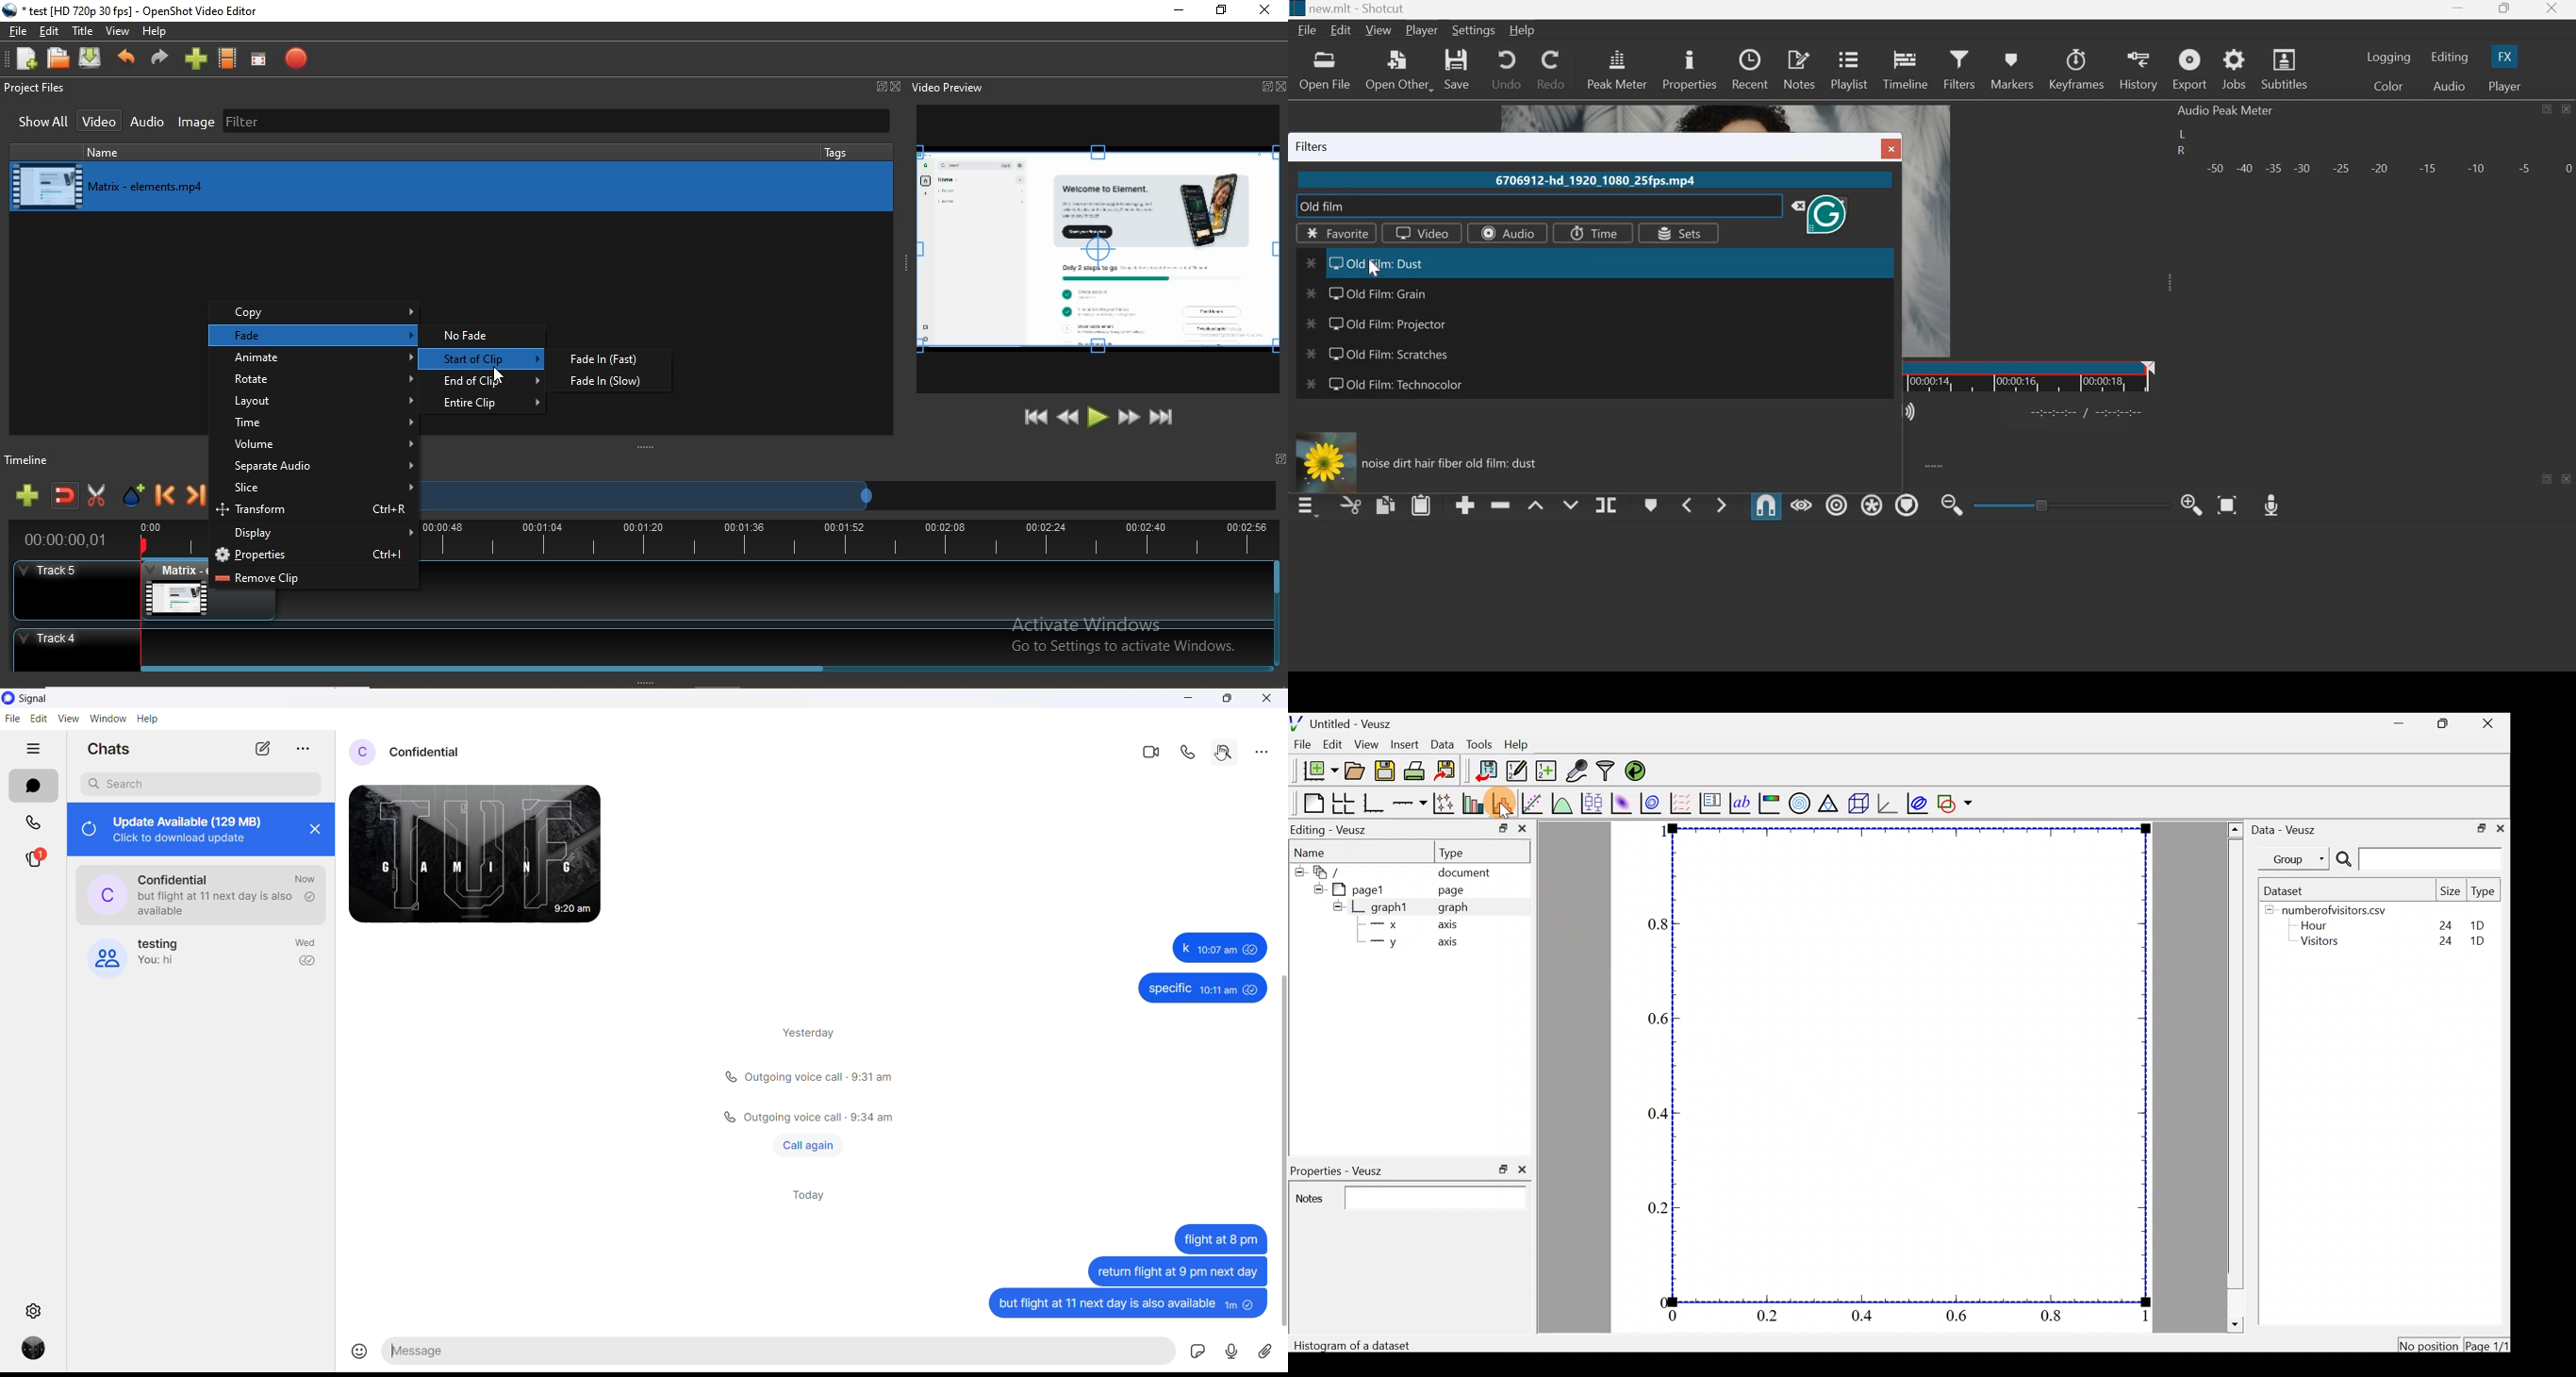 The width and height of the screenshot is (2576, 1400). Describe the element at coordinates (1466, 505) in the screenshot. I see `append` at that location.